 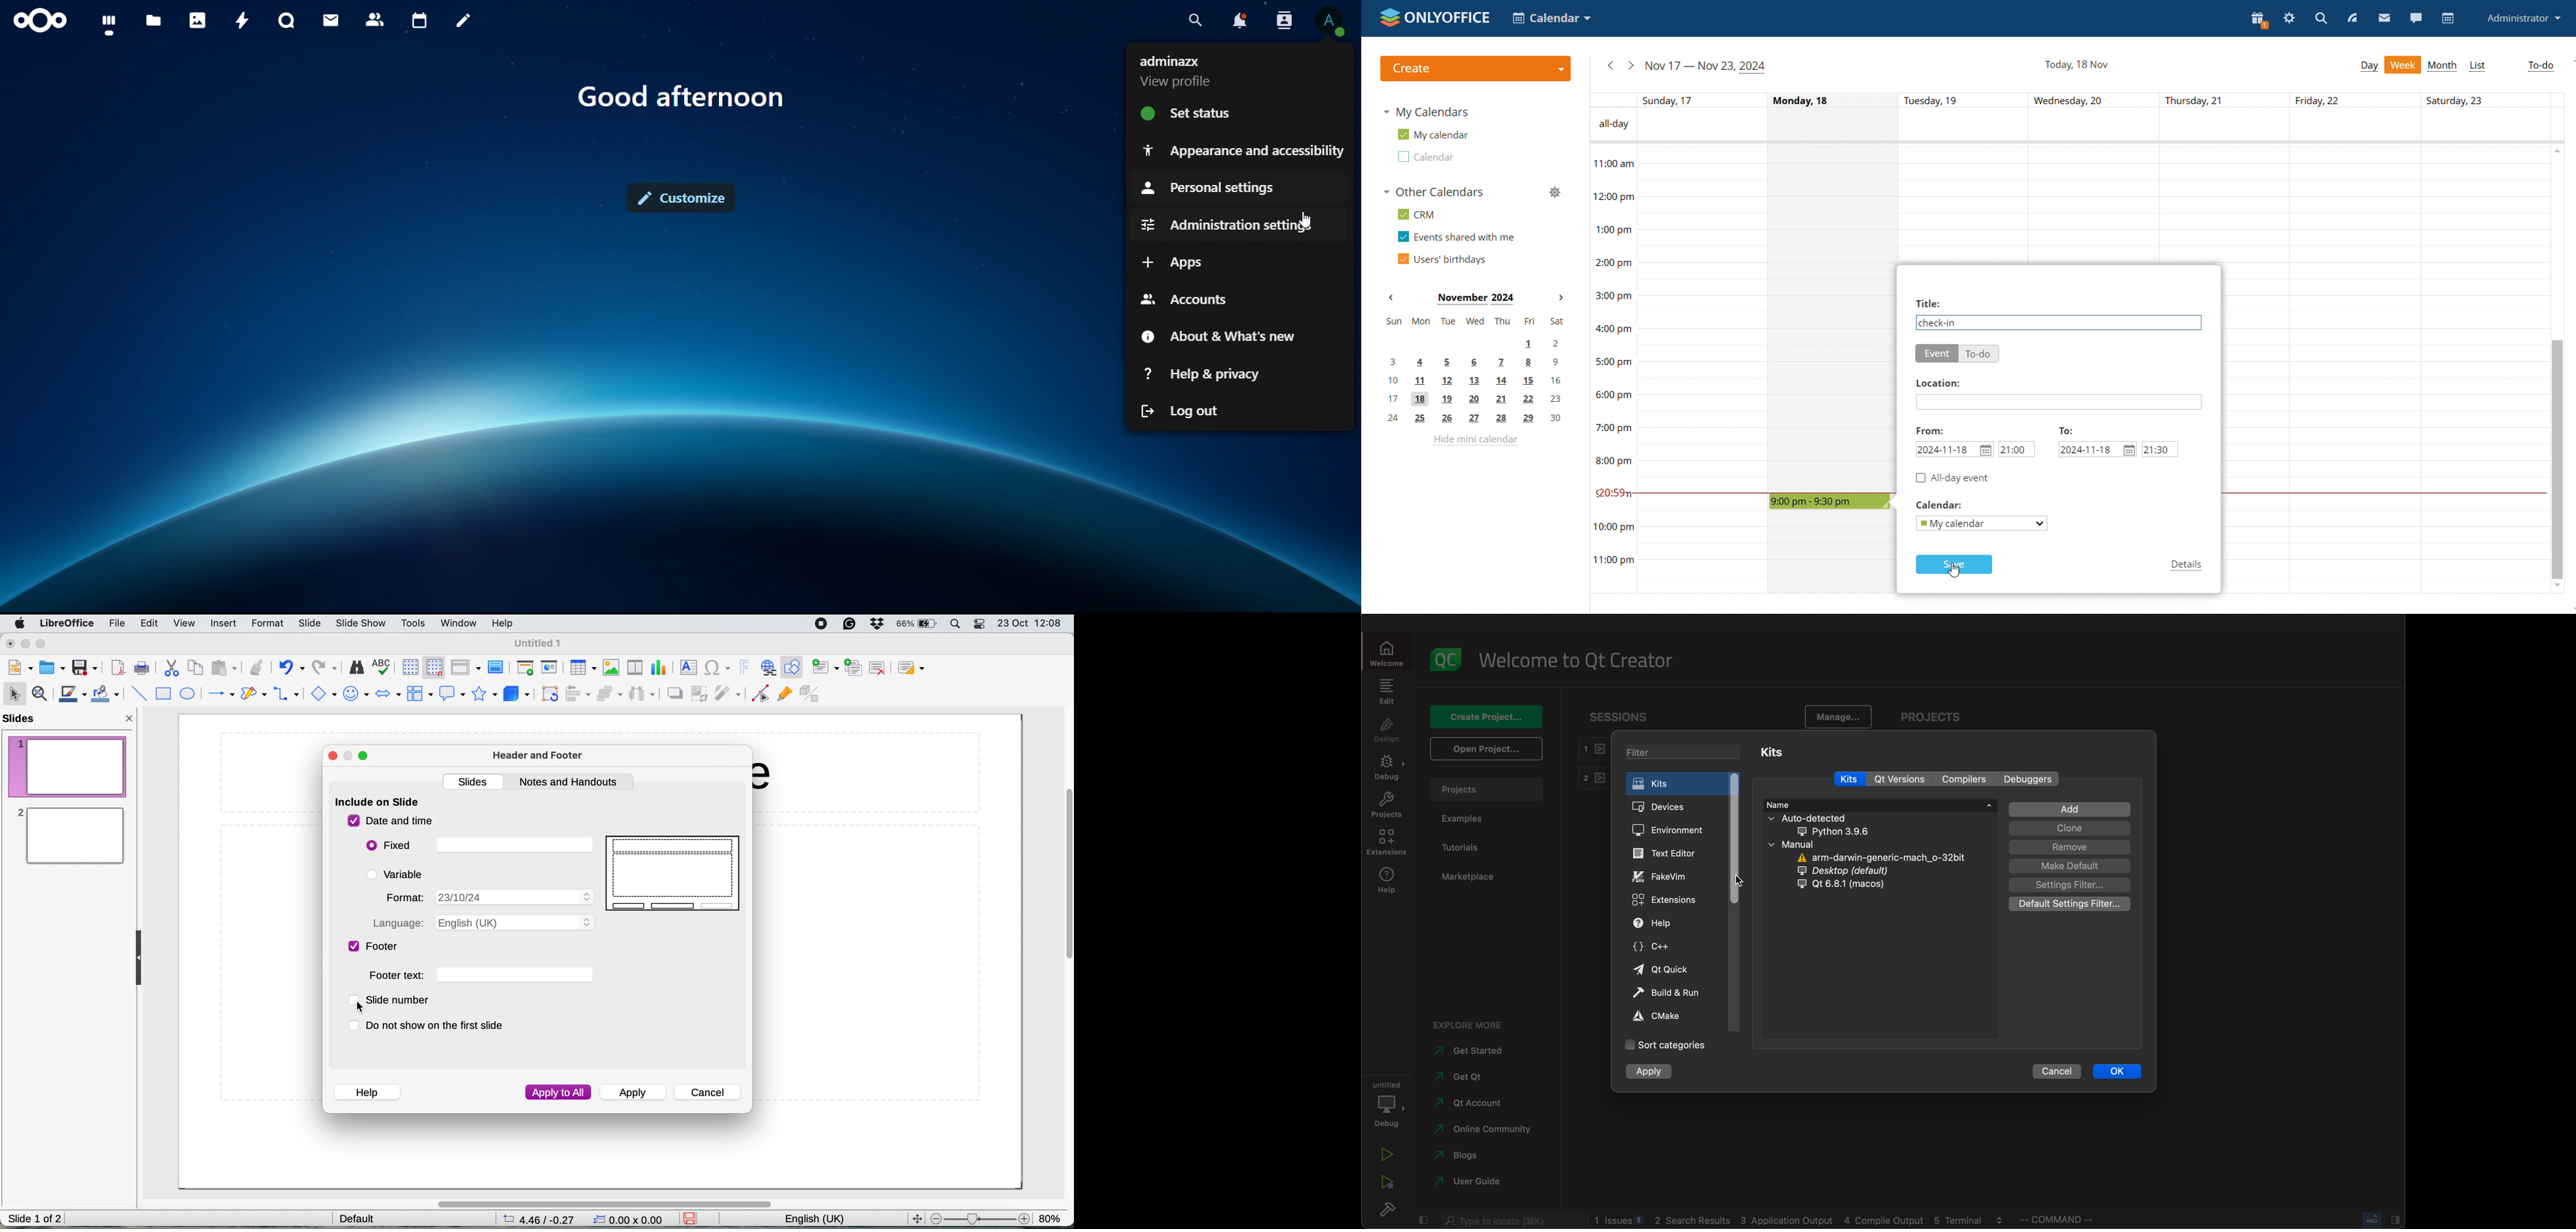 What do you see at coordinates (22, 719) in the screenshot?
I see `slides` at bounding box center [22, 719].